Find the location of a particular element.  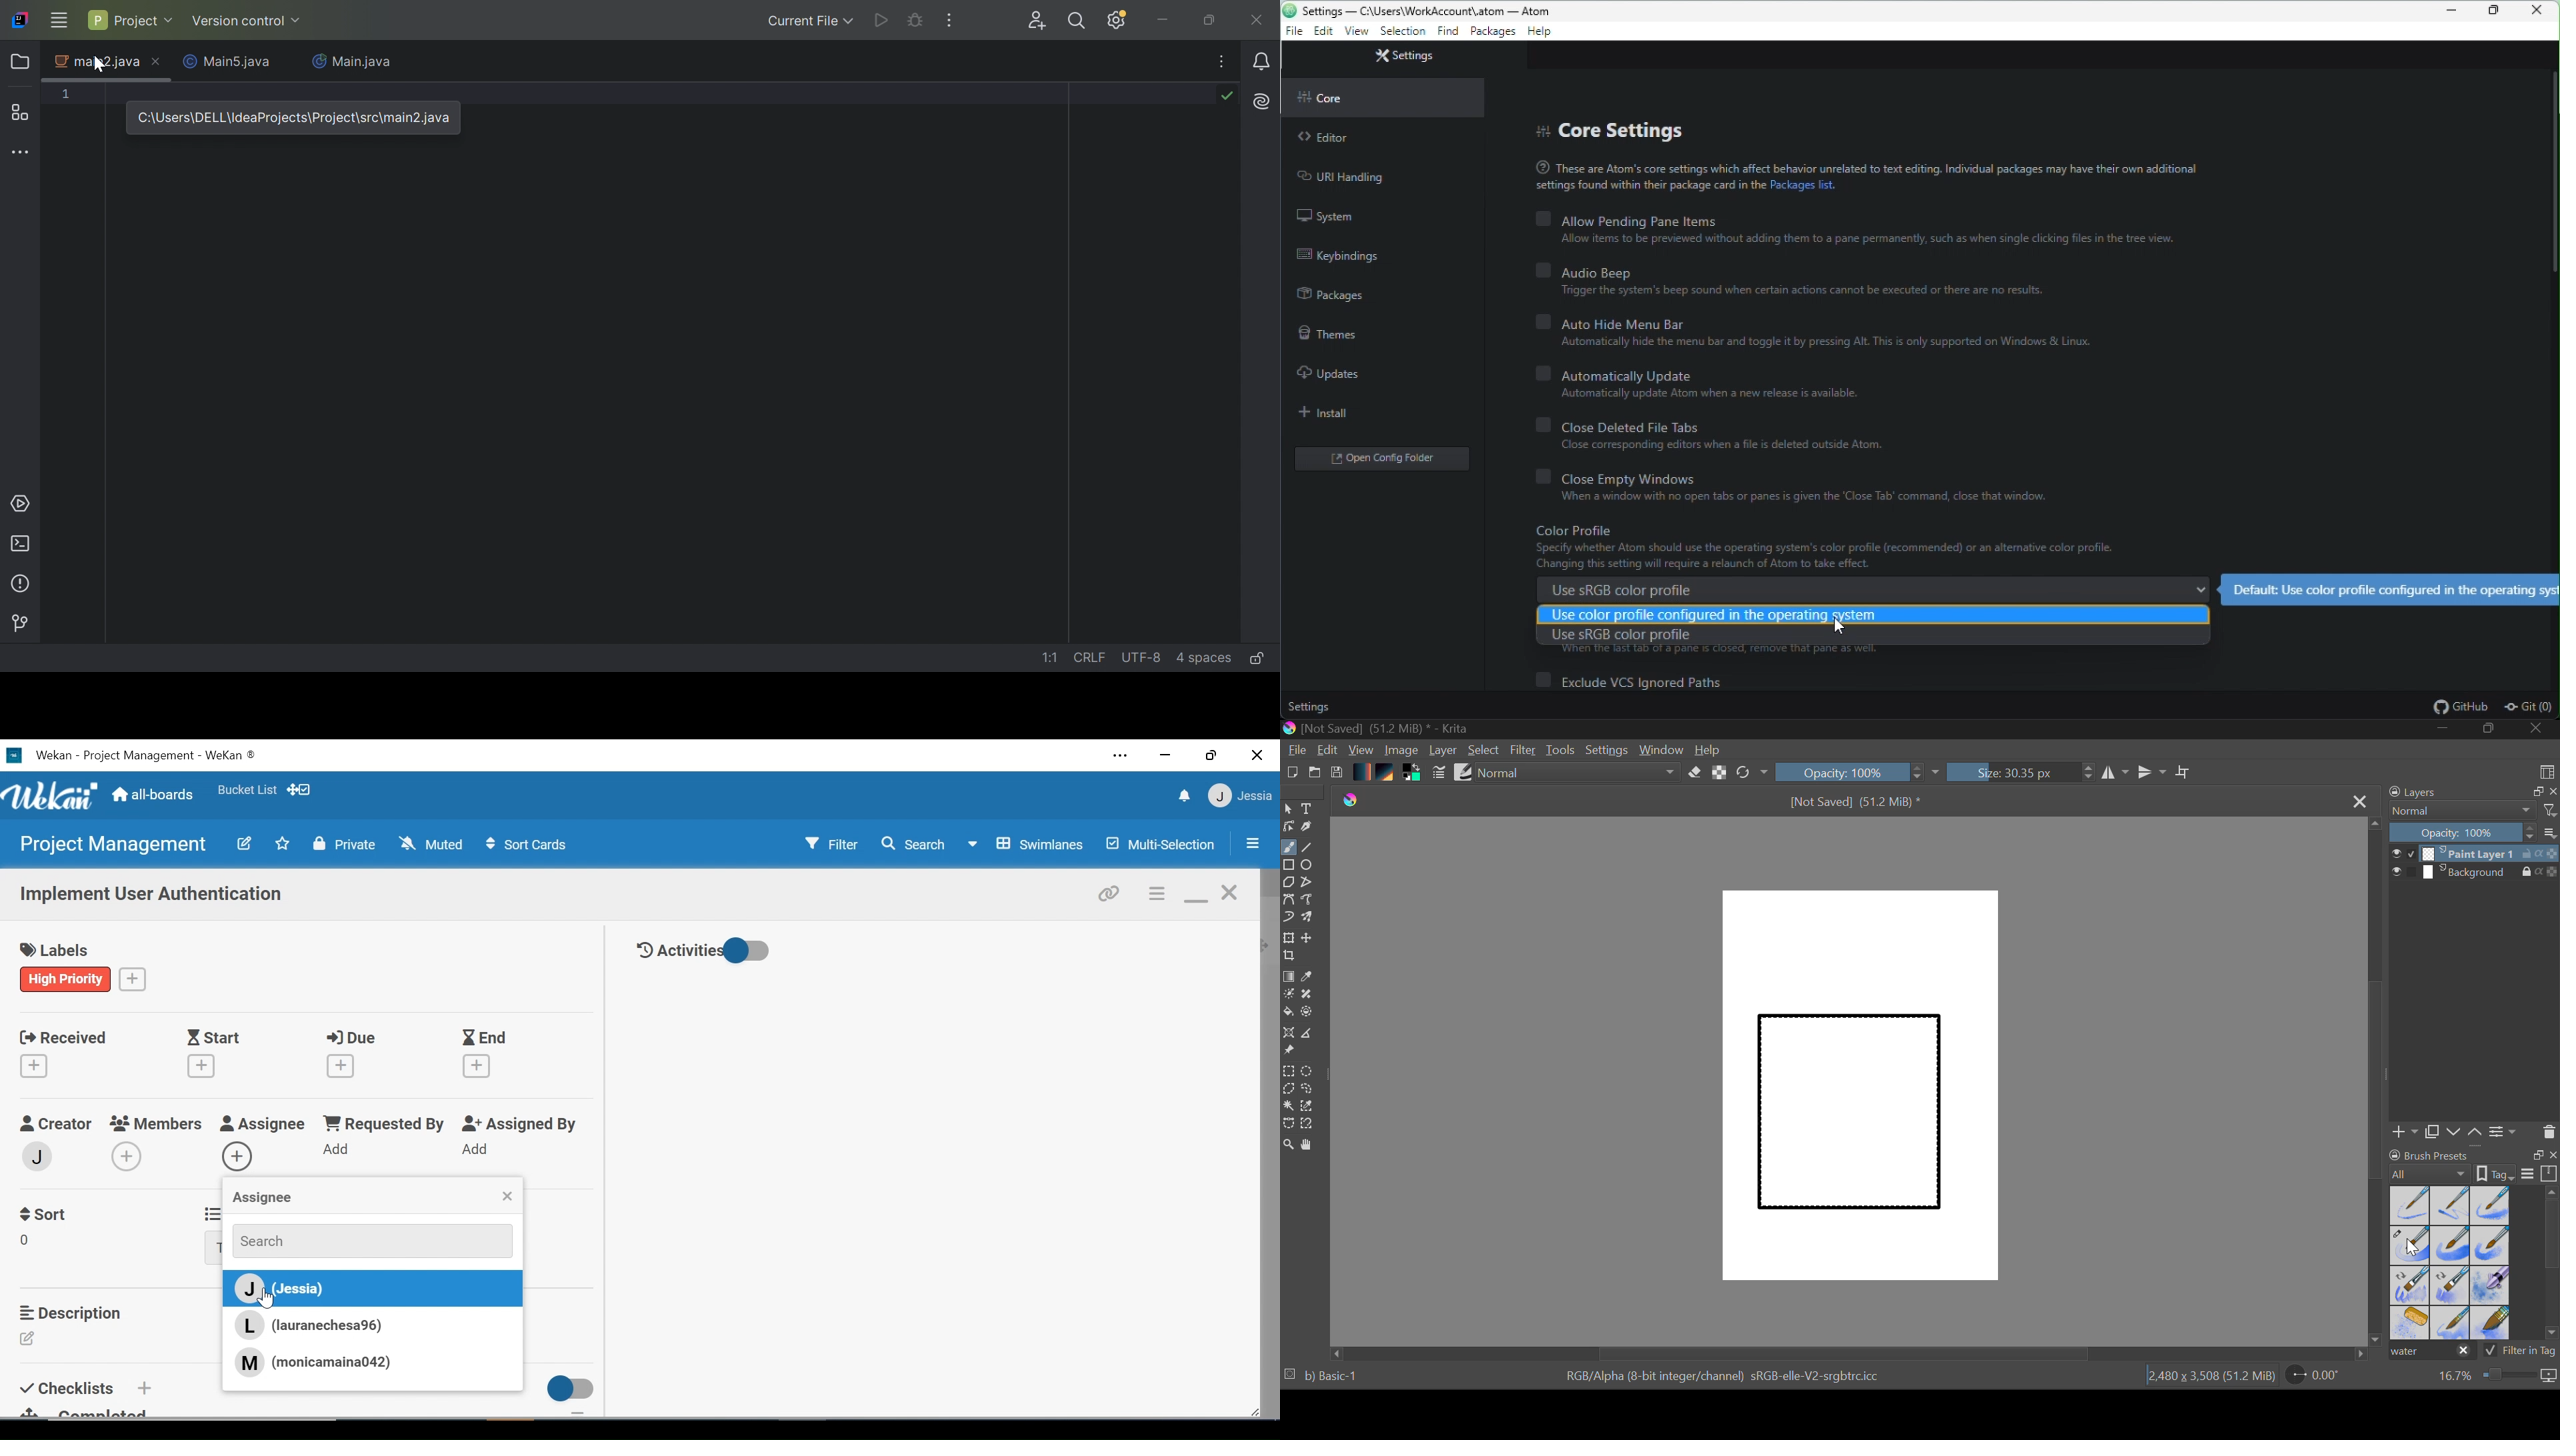

Home (all boards) is located at coordinates (153, 795).